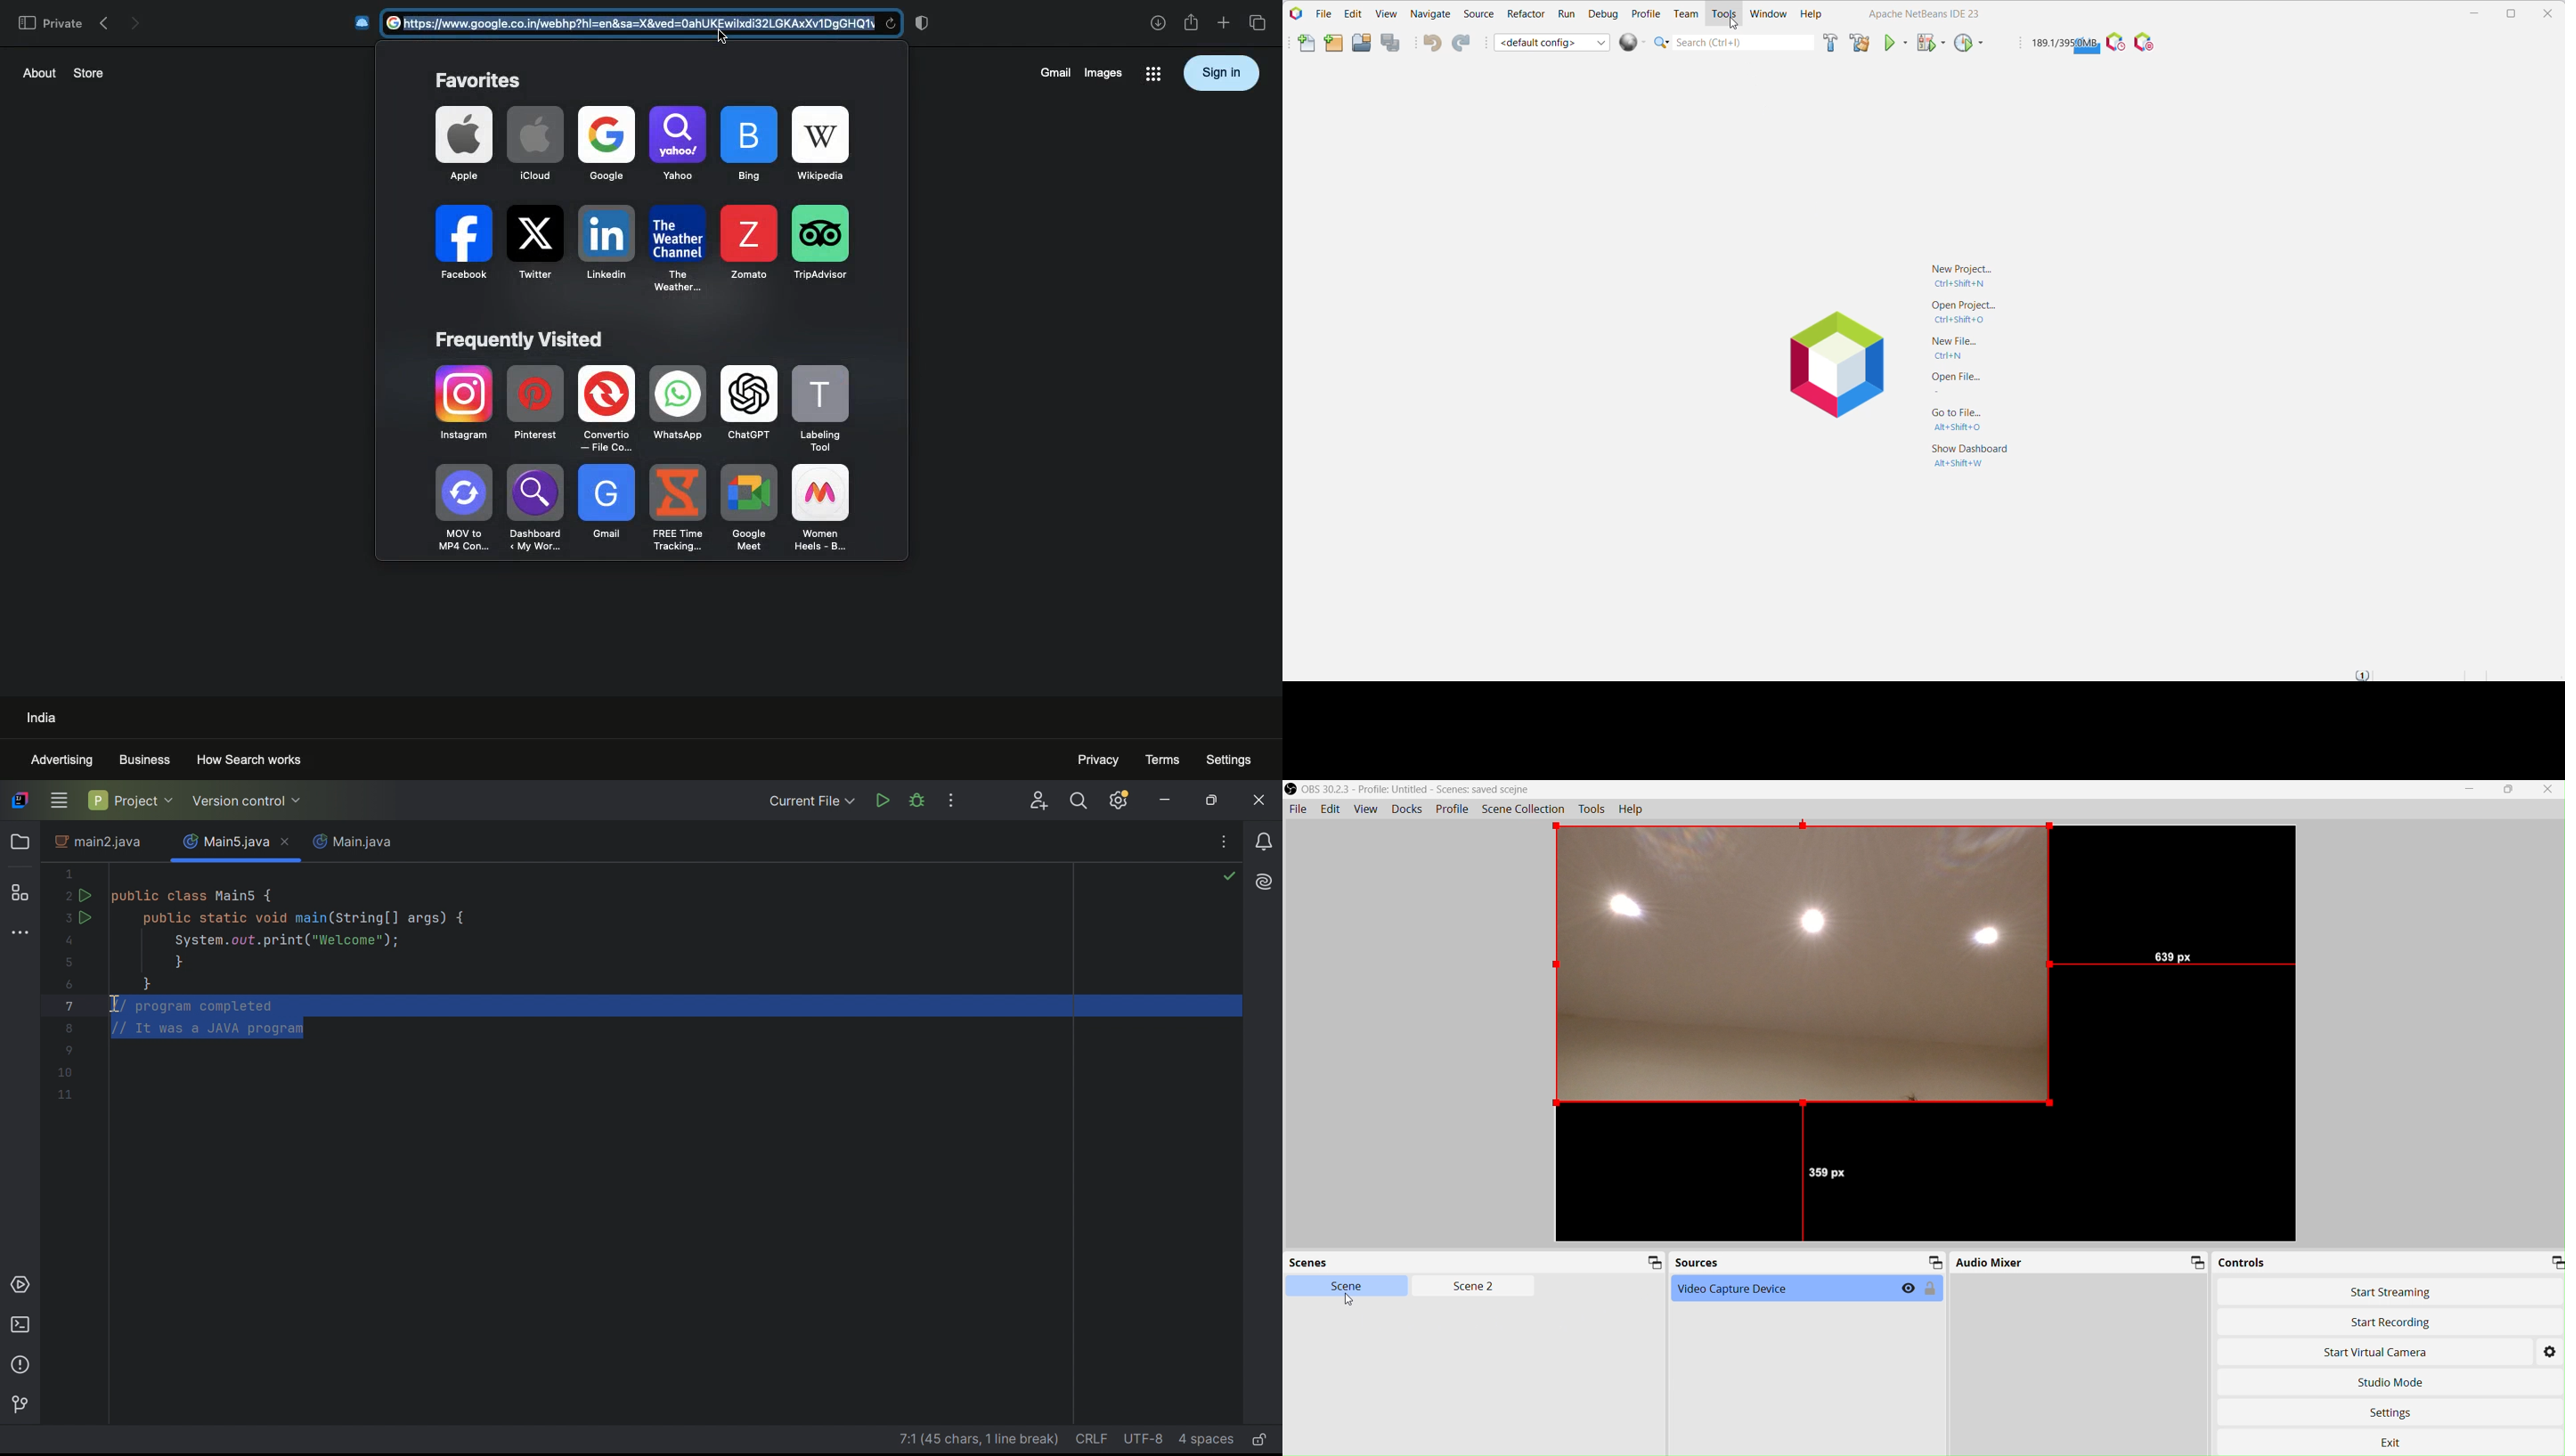 This screenshot has width=2576, height=1456. I want to click on Search, so click(1083, 801).